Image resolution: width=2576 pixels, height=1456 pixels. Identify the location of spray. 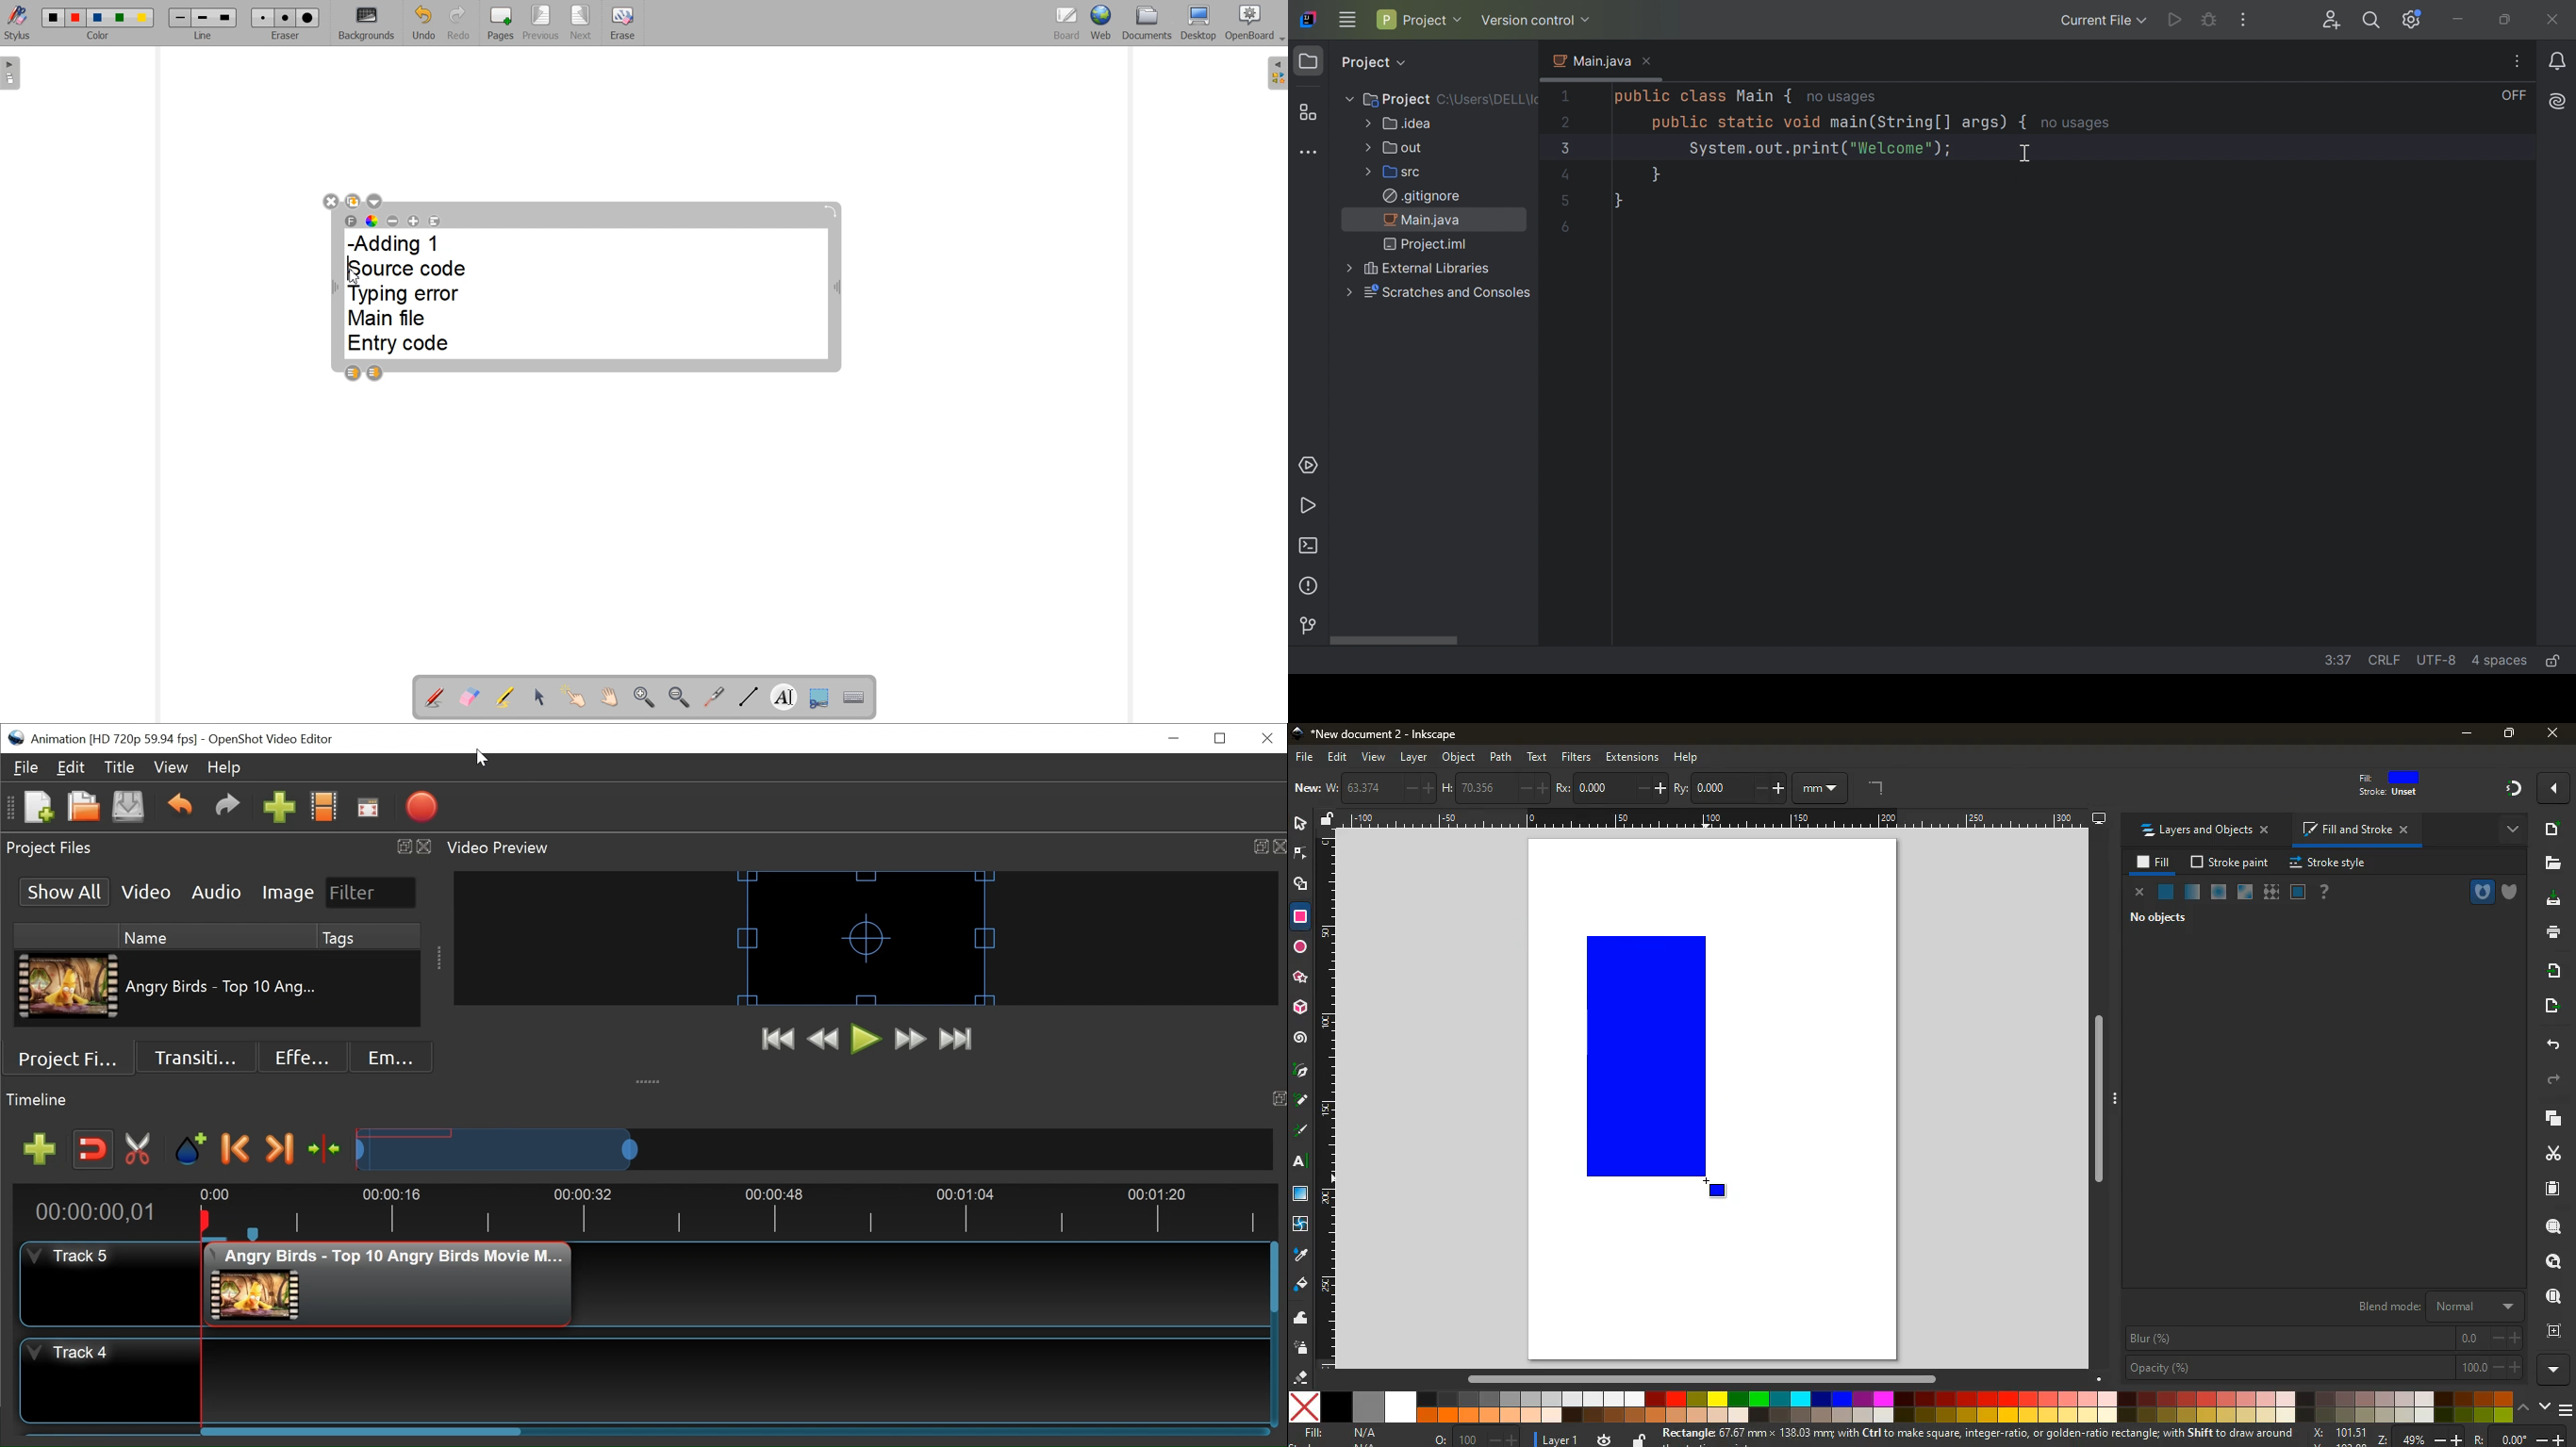
(1302, 1348).